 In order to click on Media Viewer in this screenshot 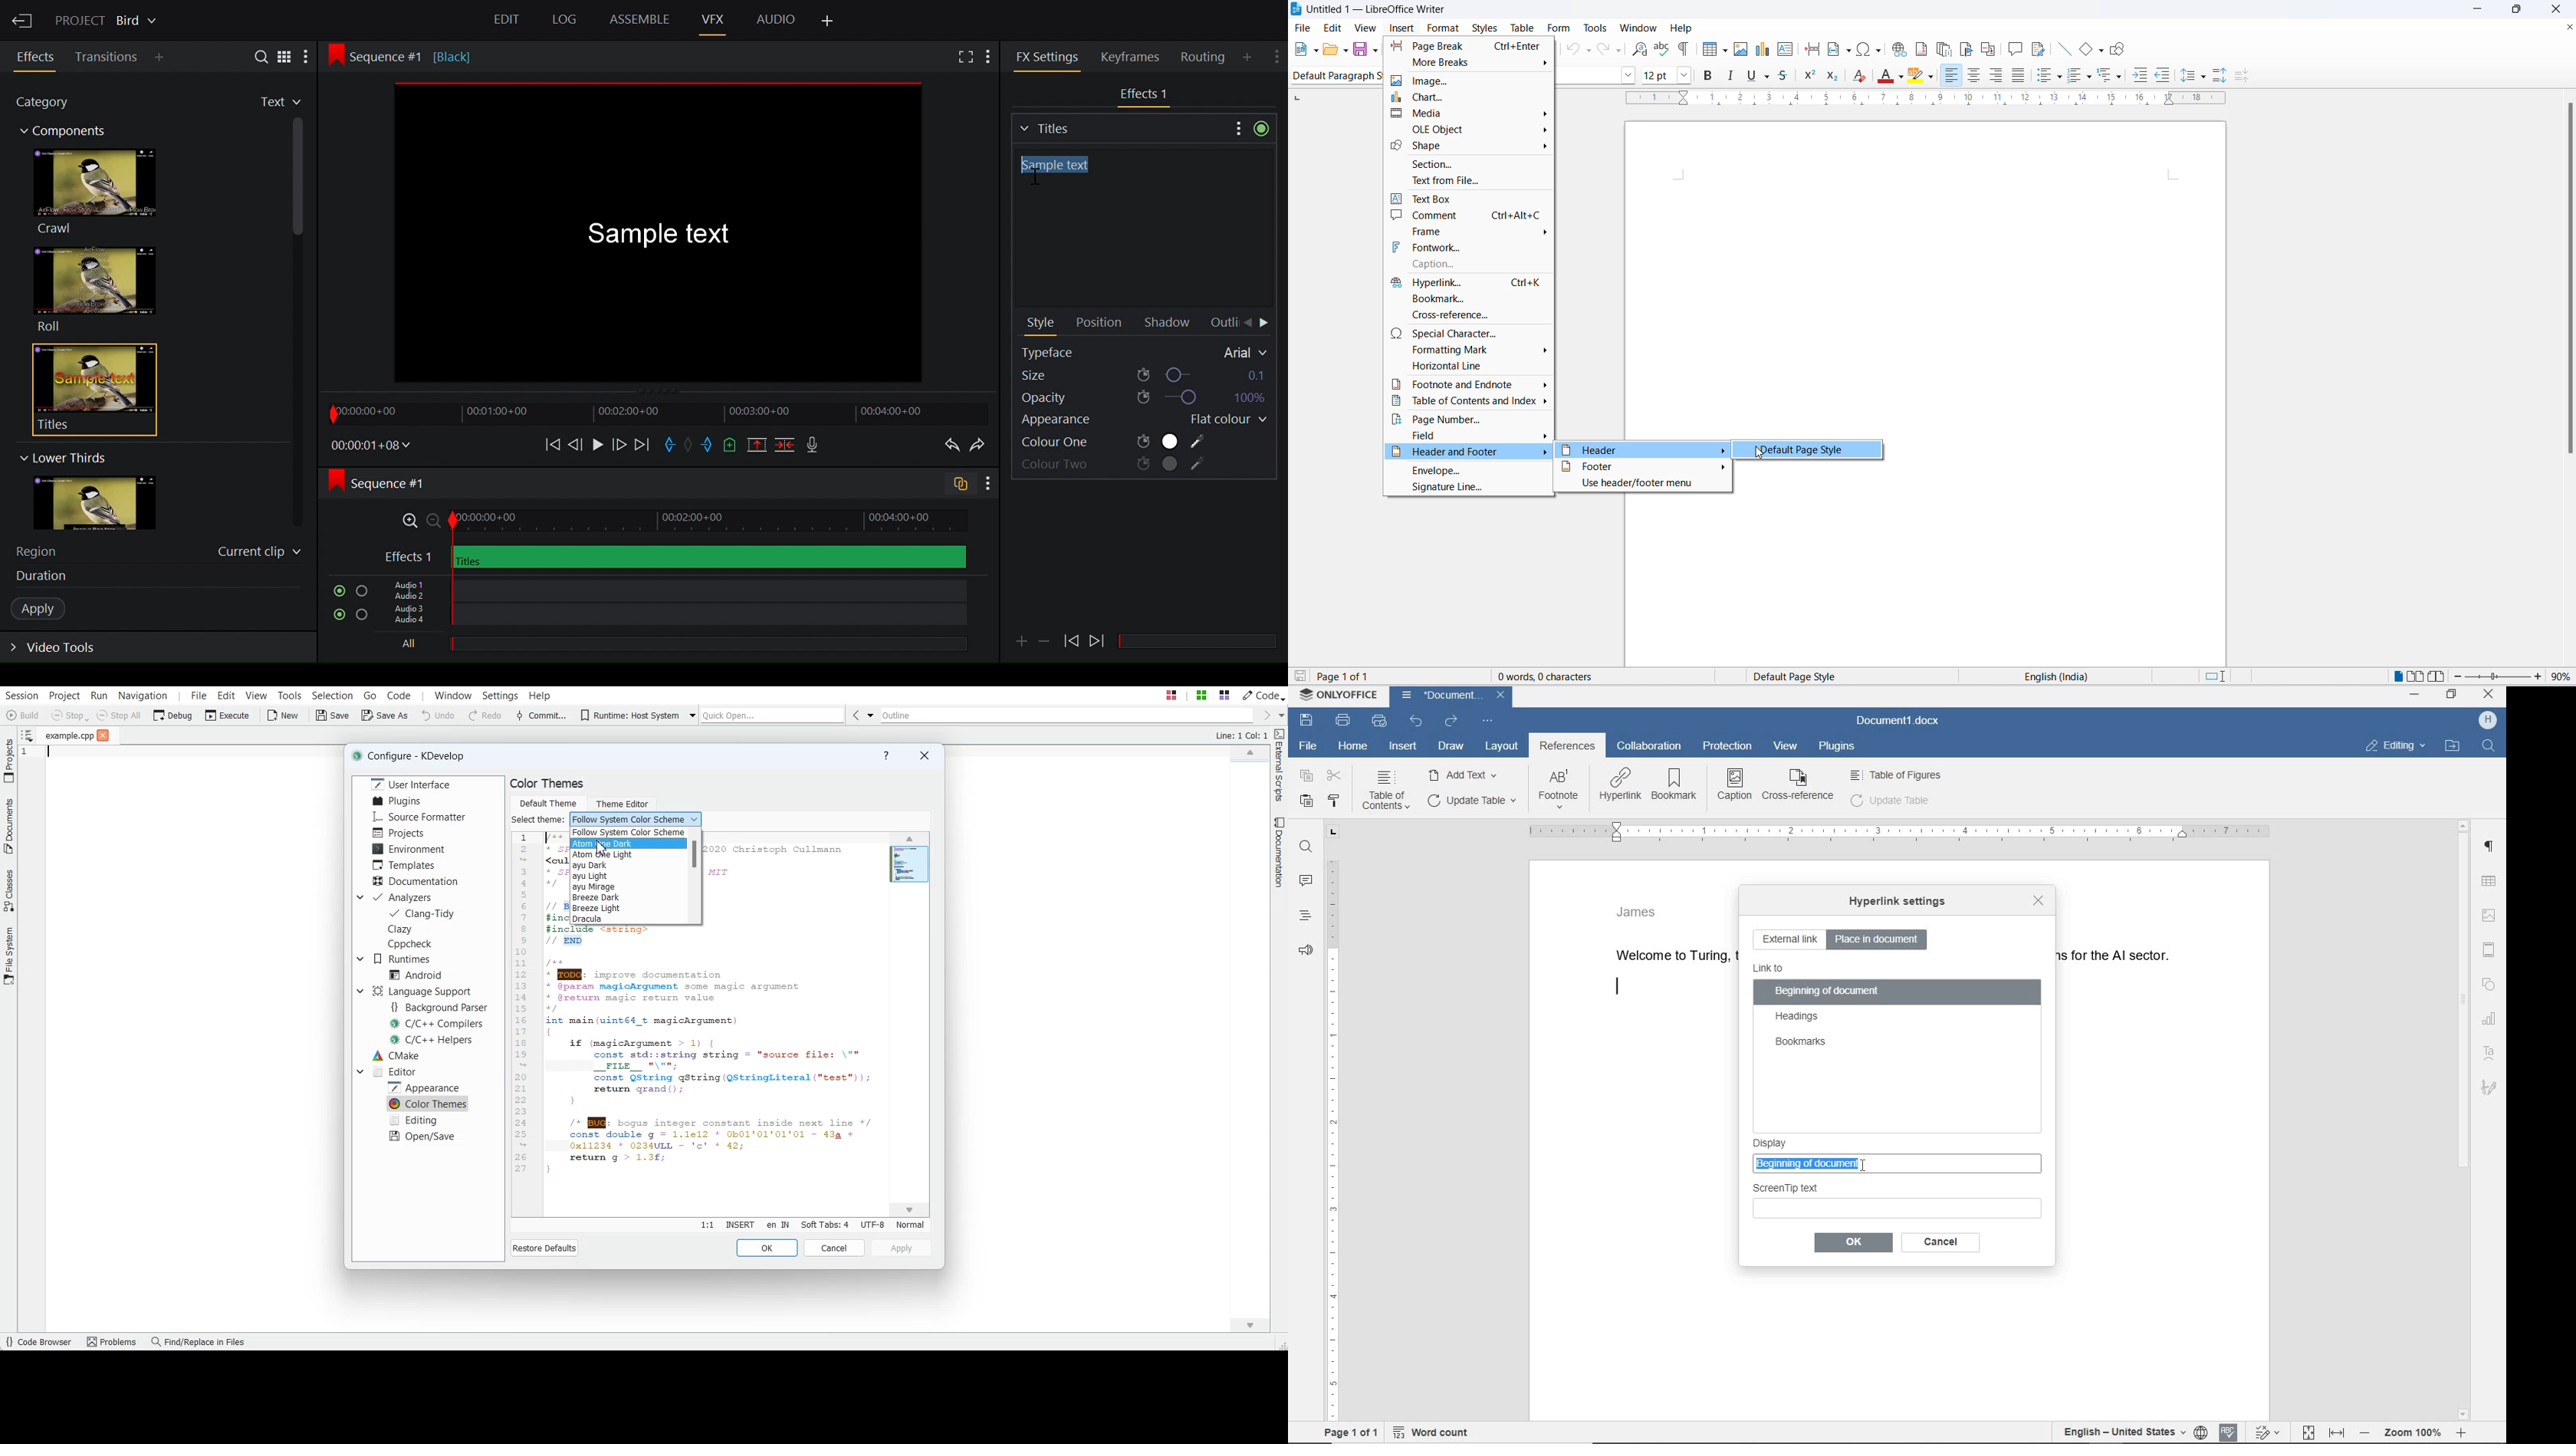, I will do `click(661, 235)`.